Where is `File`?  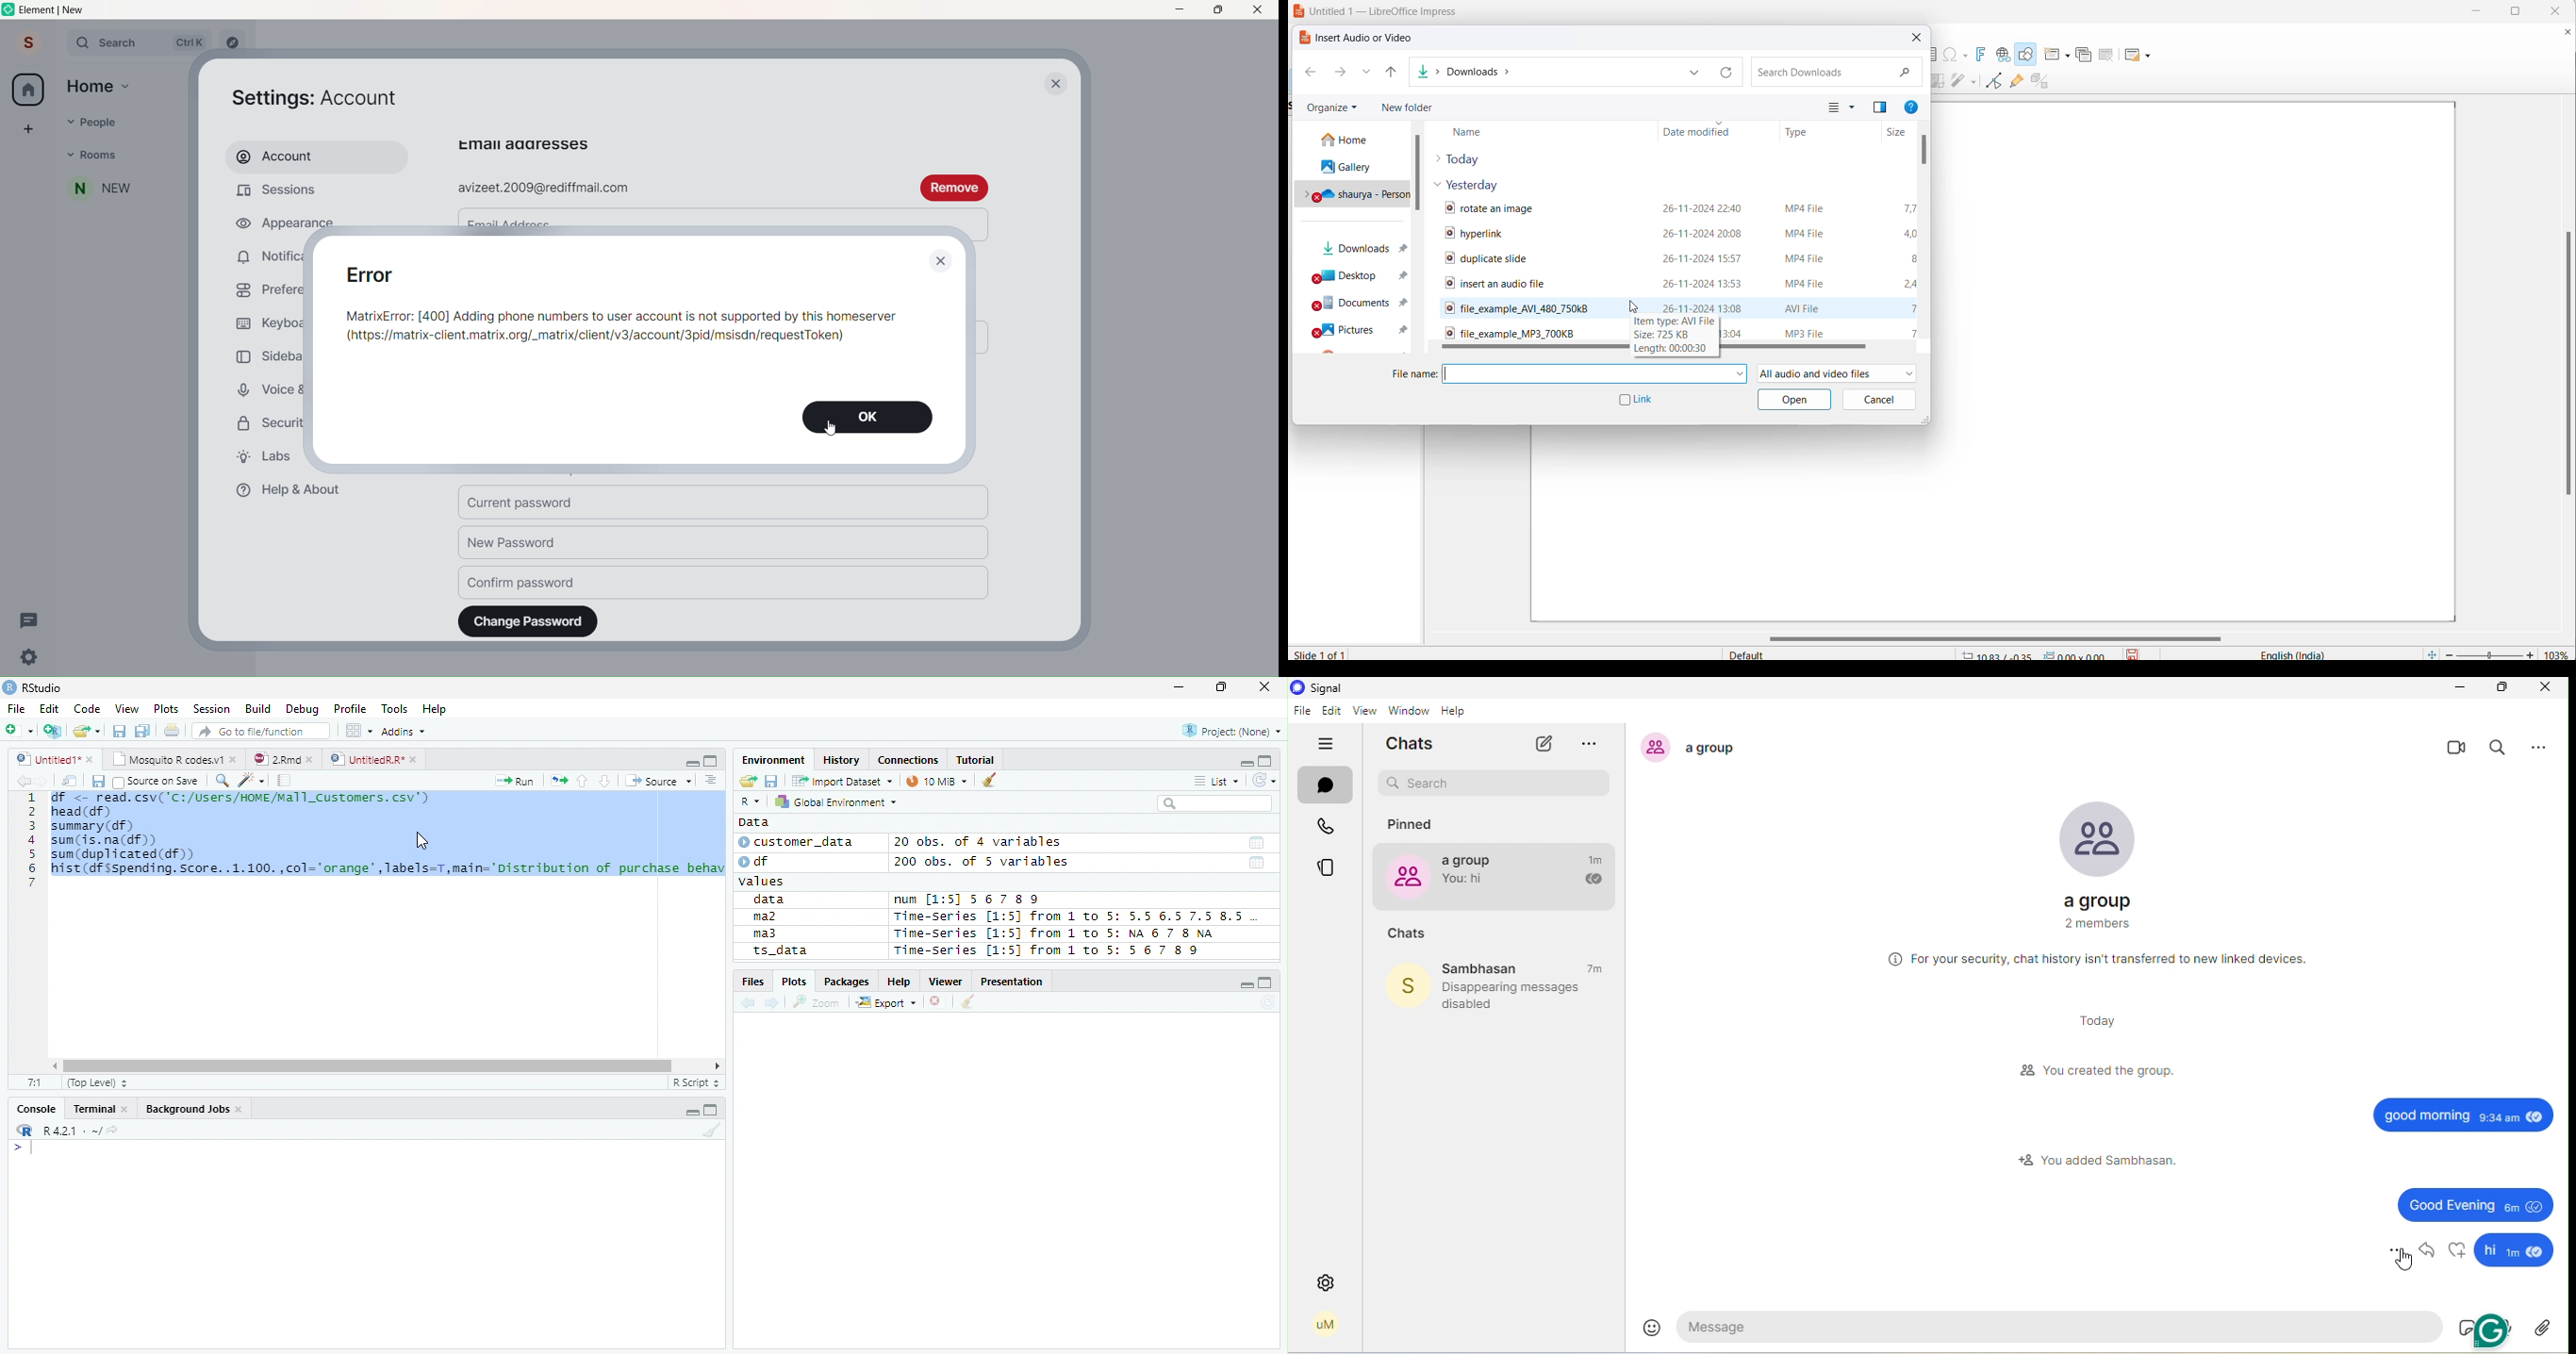 File is located at coordinates (15, 708).